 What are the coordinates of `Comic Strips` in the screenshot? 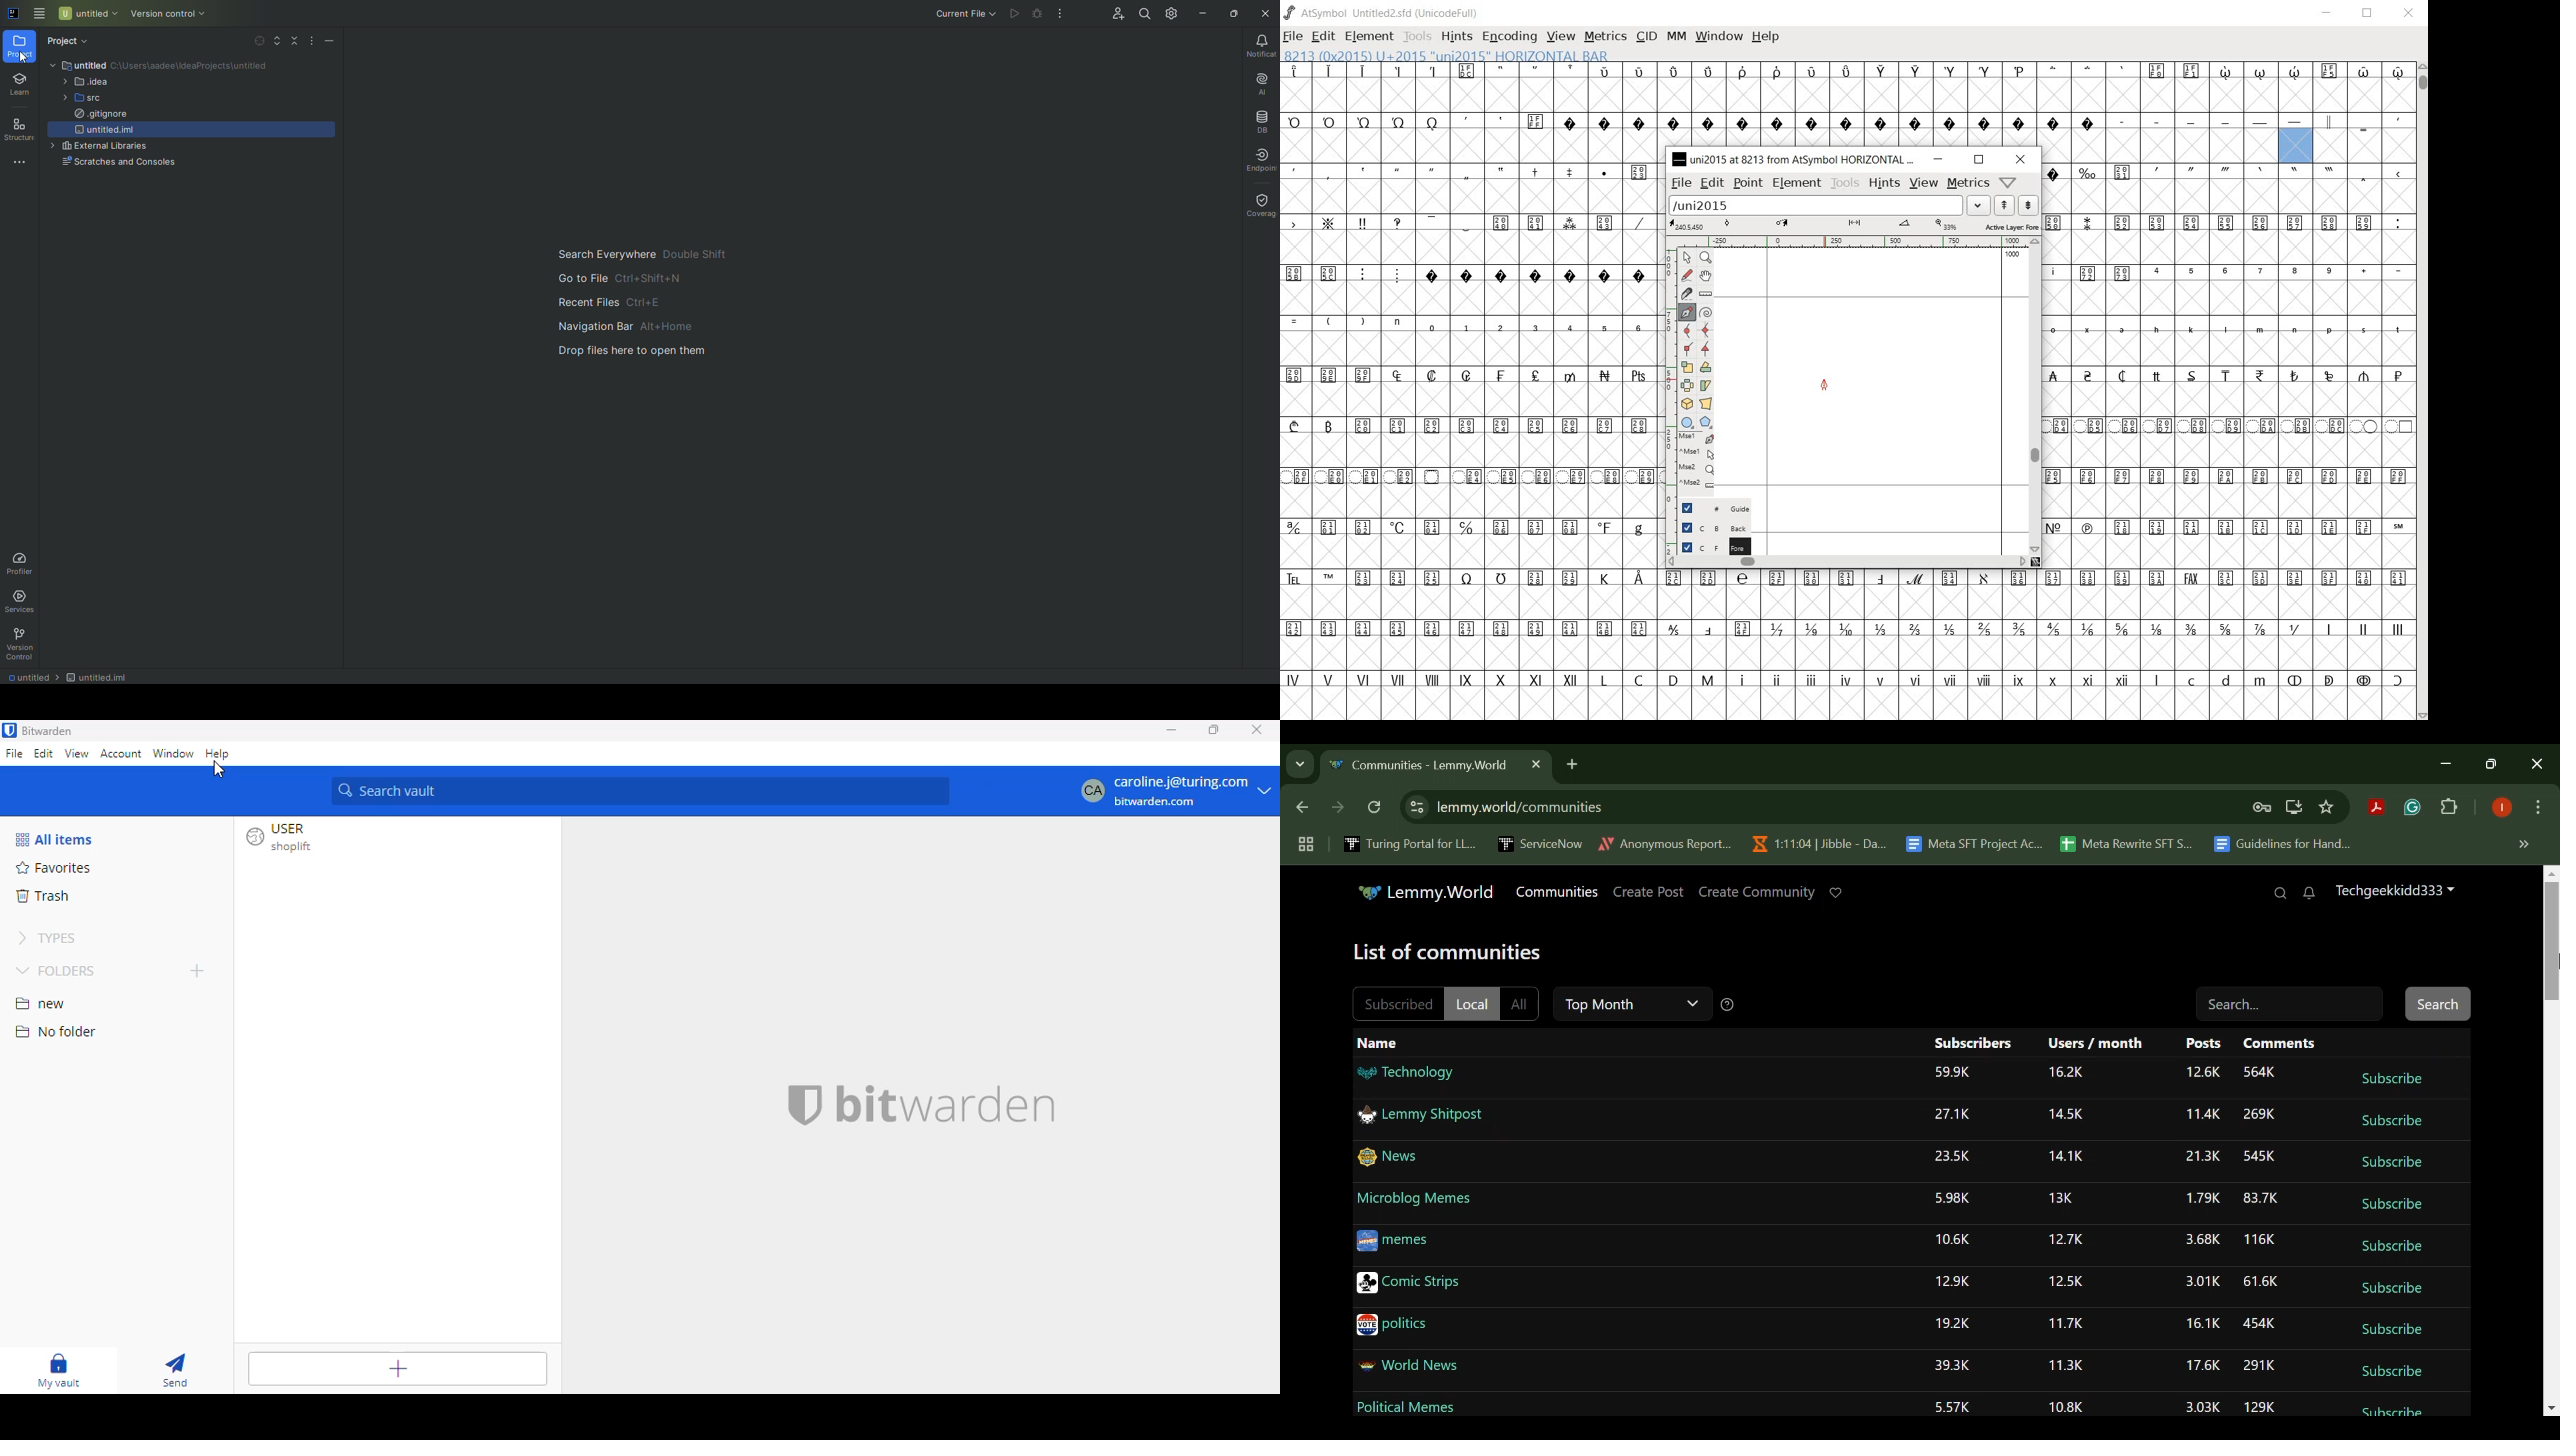 It's located at (1407, 1284).